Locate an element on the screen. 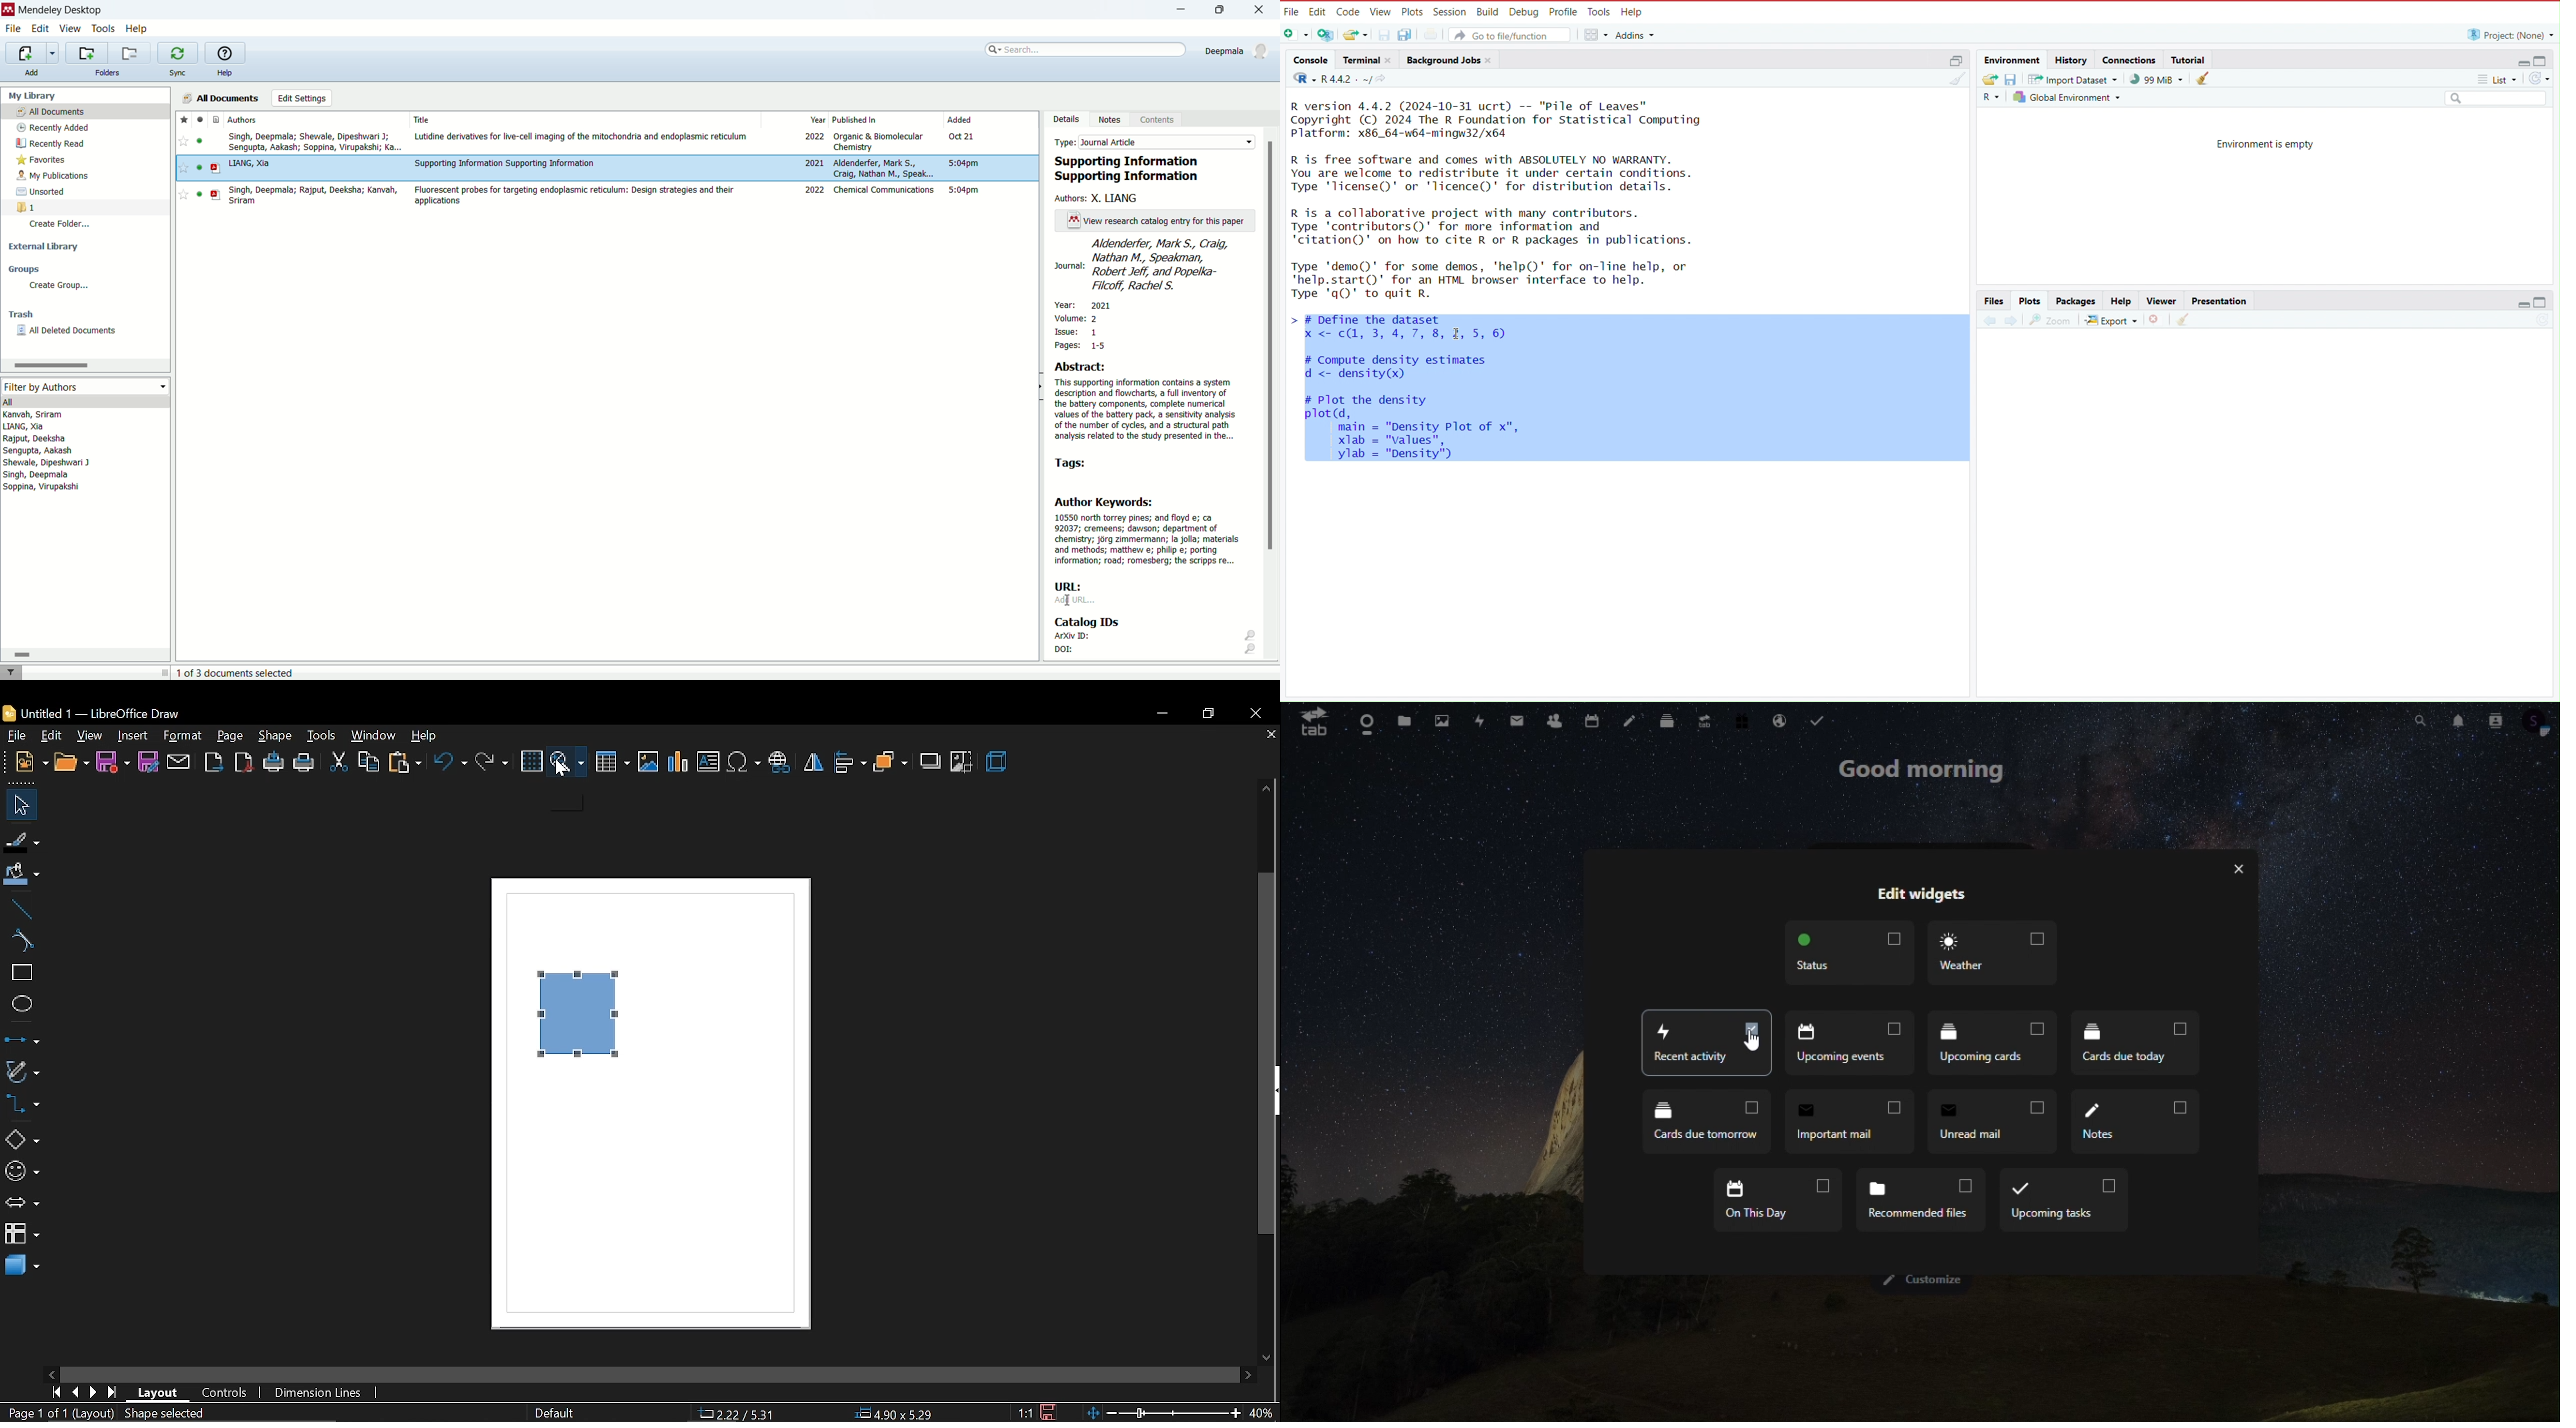 This screenshot has height=1428, width=2576. Insert symbol is located at coordinates (745, 762).